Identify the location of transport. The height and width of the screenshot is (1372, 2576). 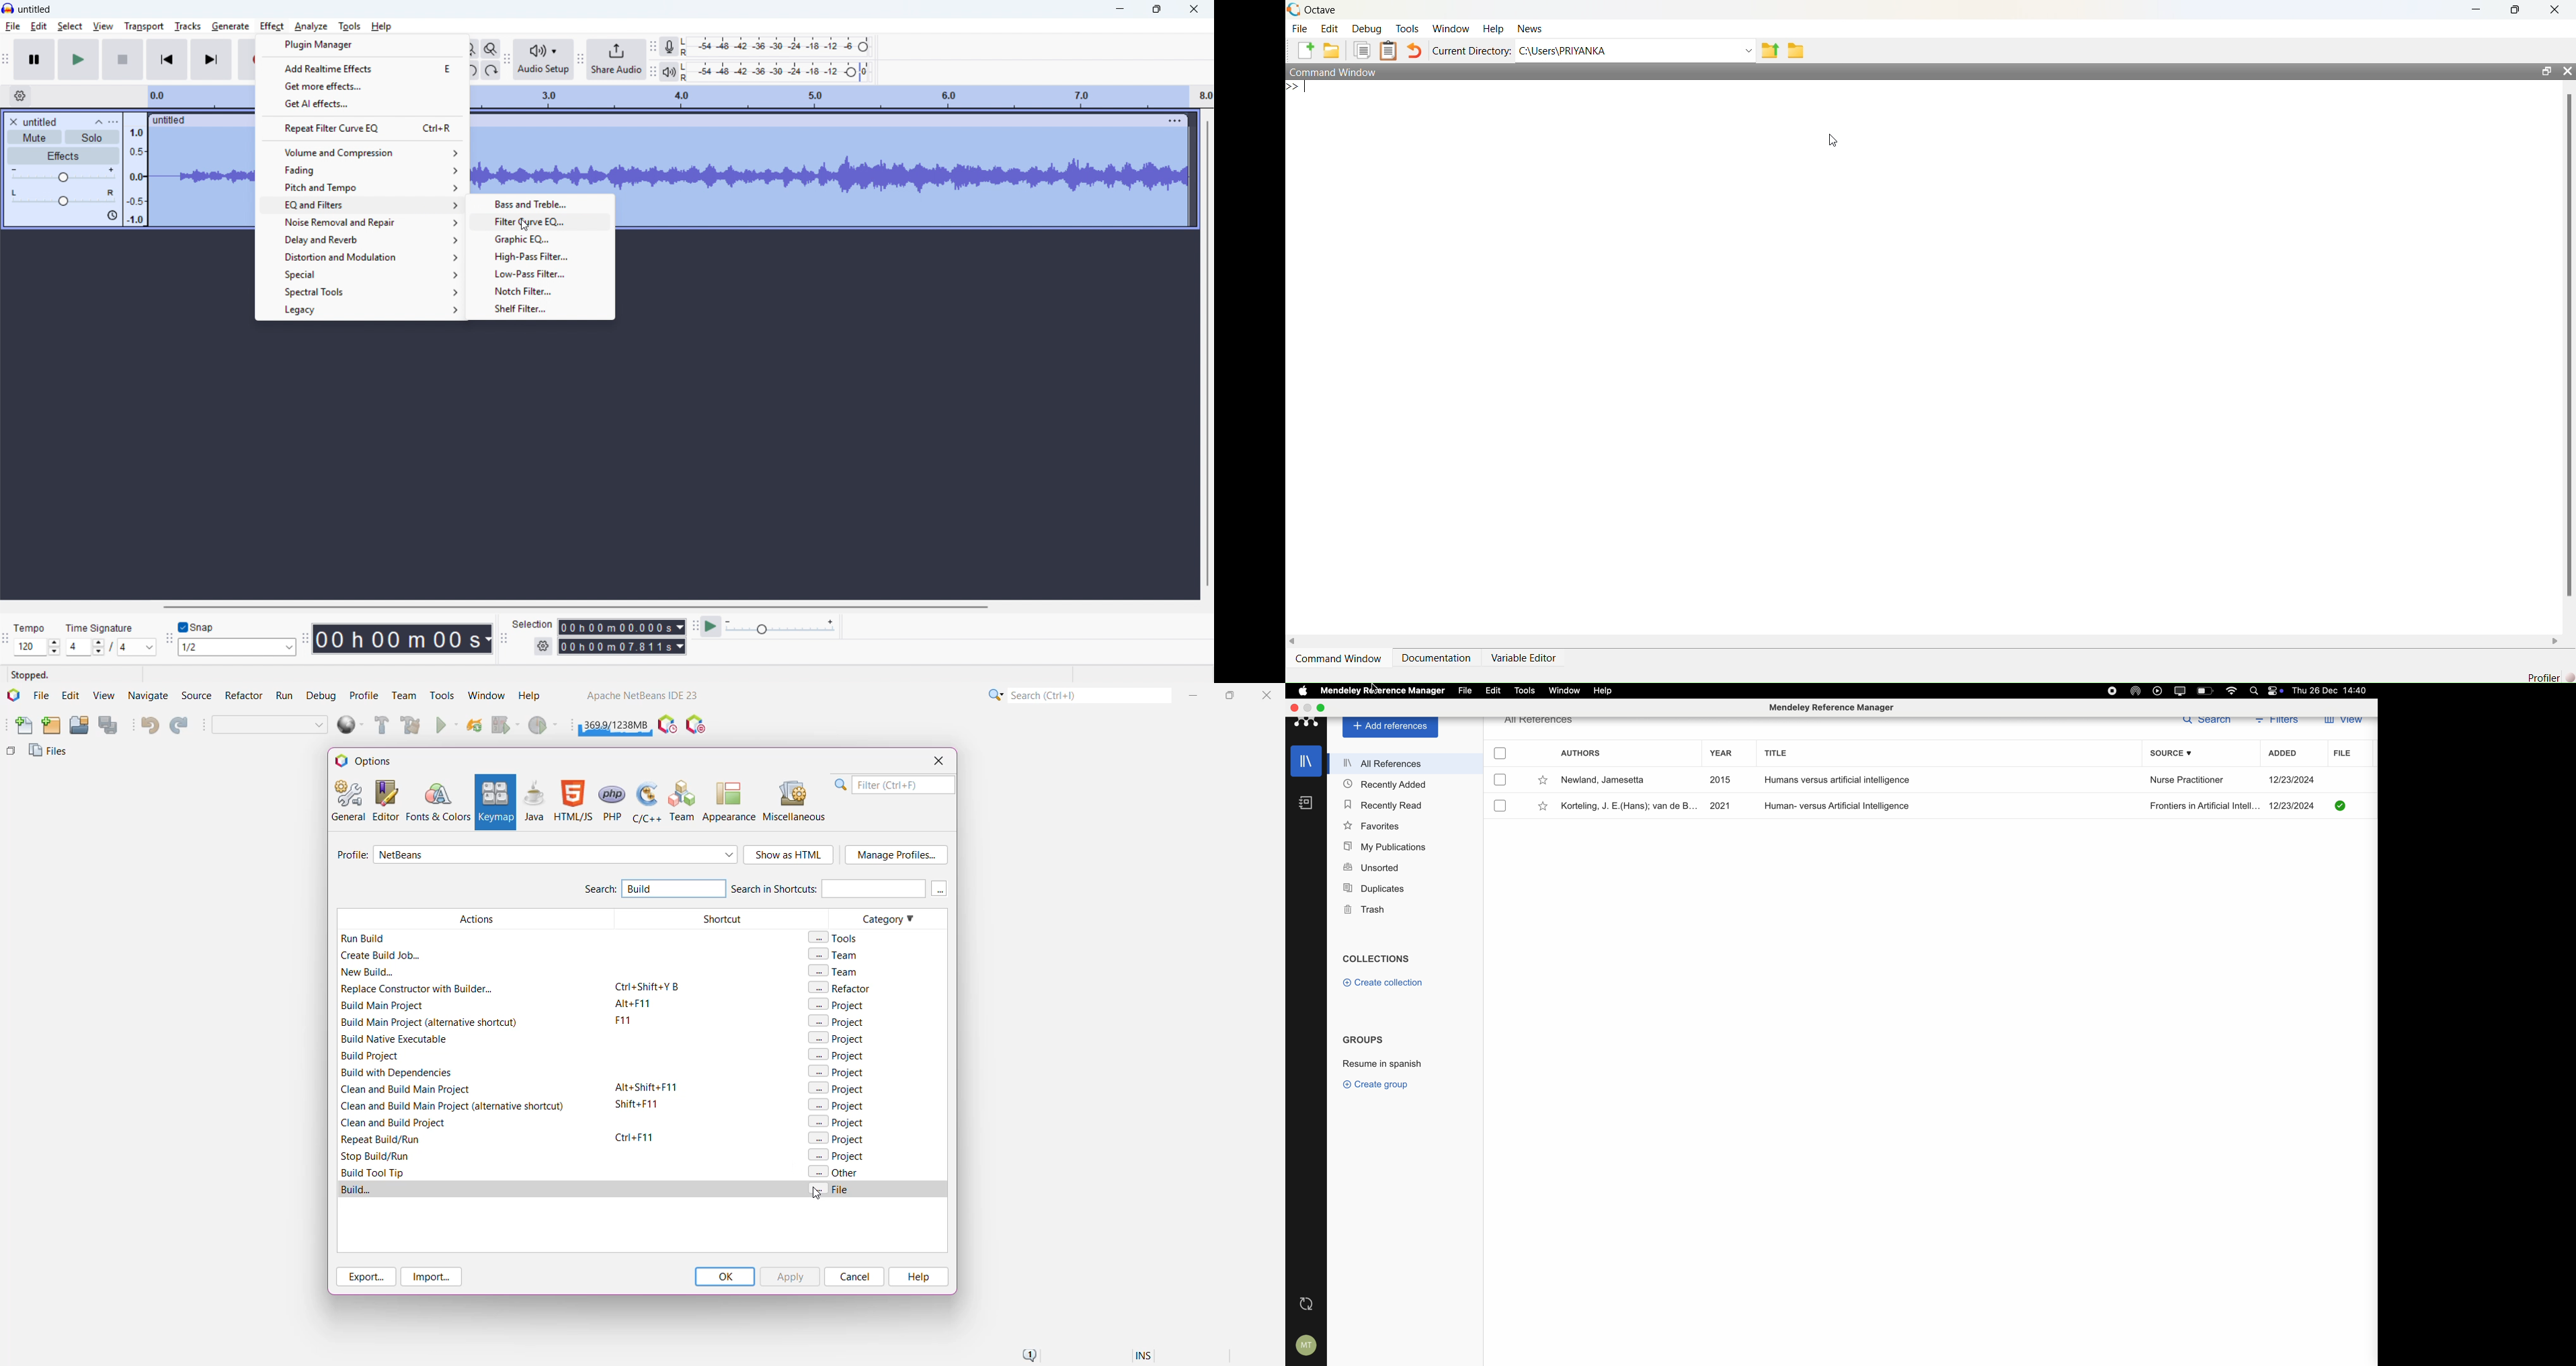
(143, 27).